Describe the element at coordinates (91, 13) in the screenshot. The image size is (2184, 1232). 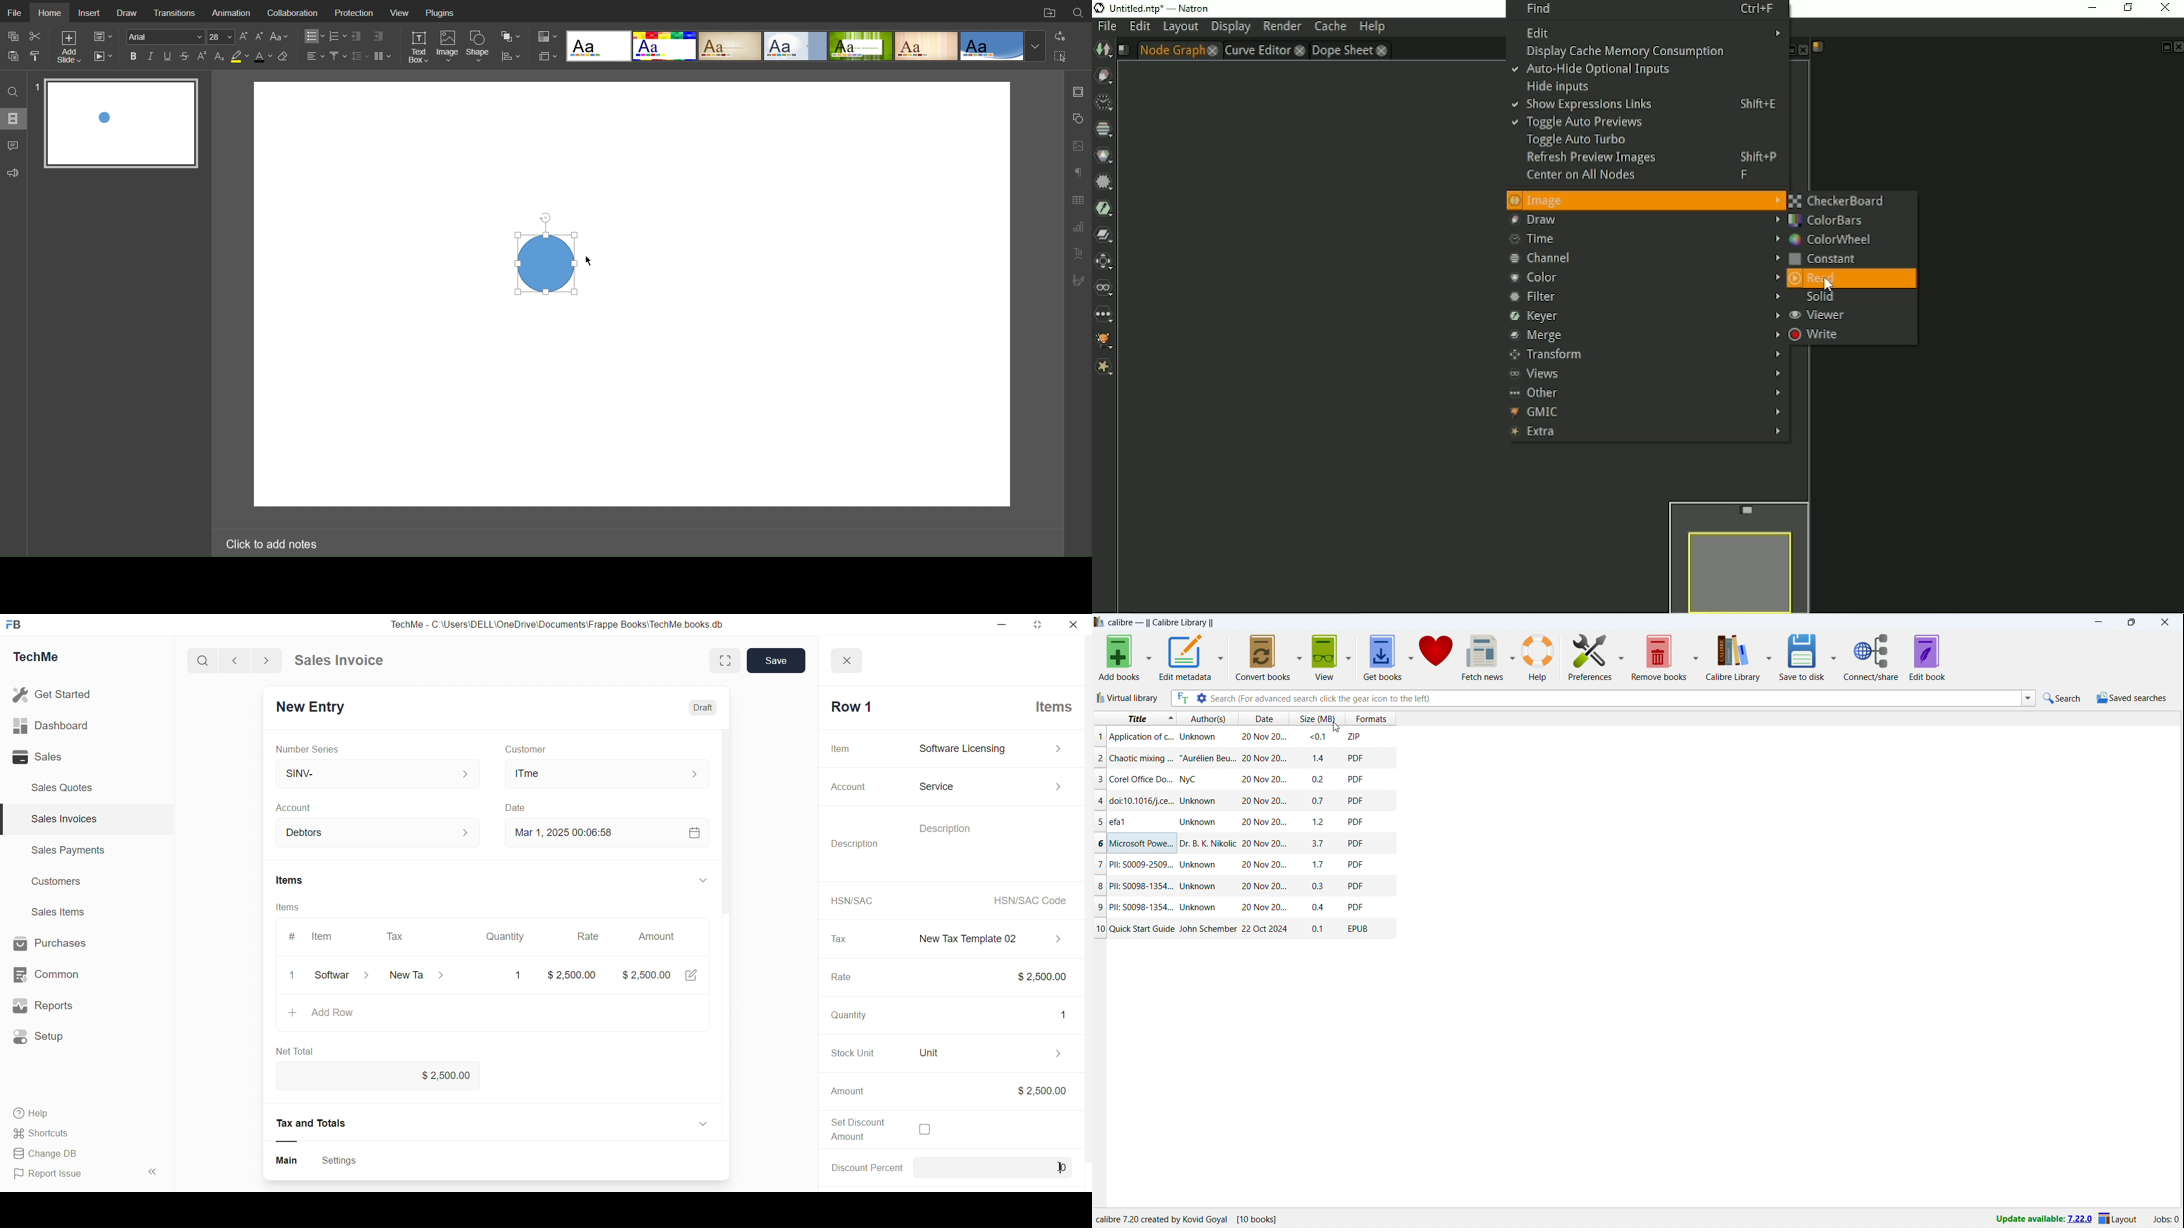
I see `Insert` at that location.